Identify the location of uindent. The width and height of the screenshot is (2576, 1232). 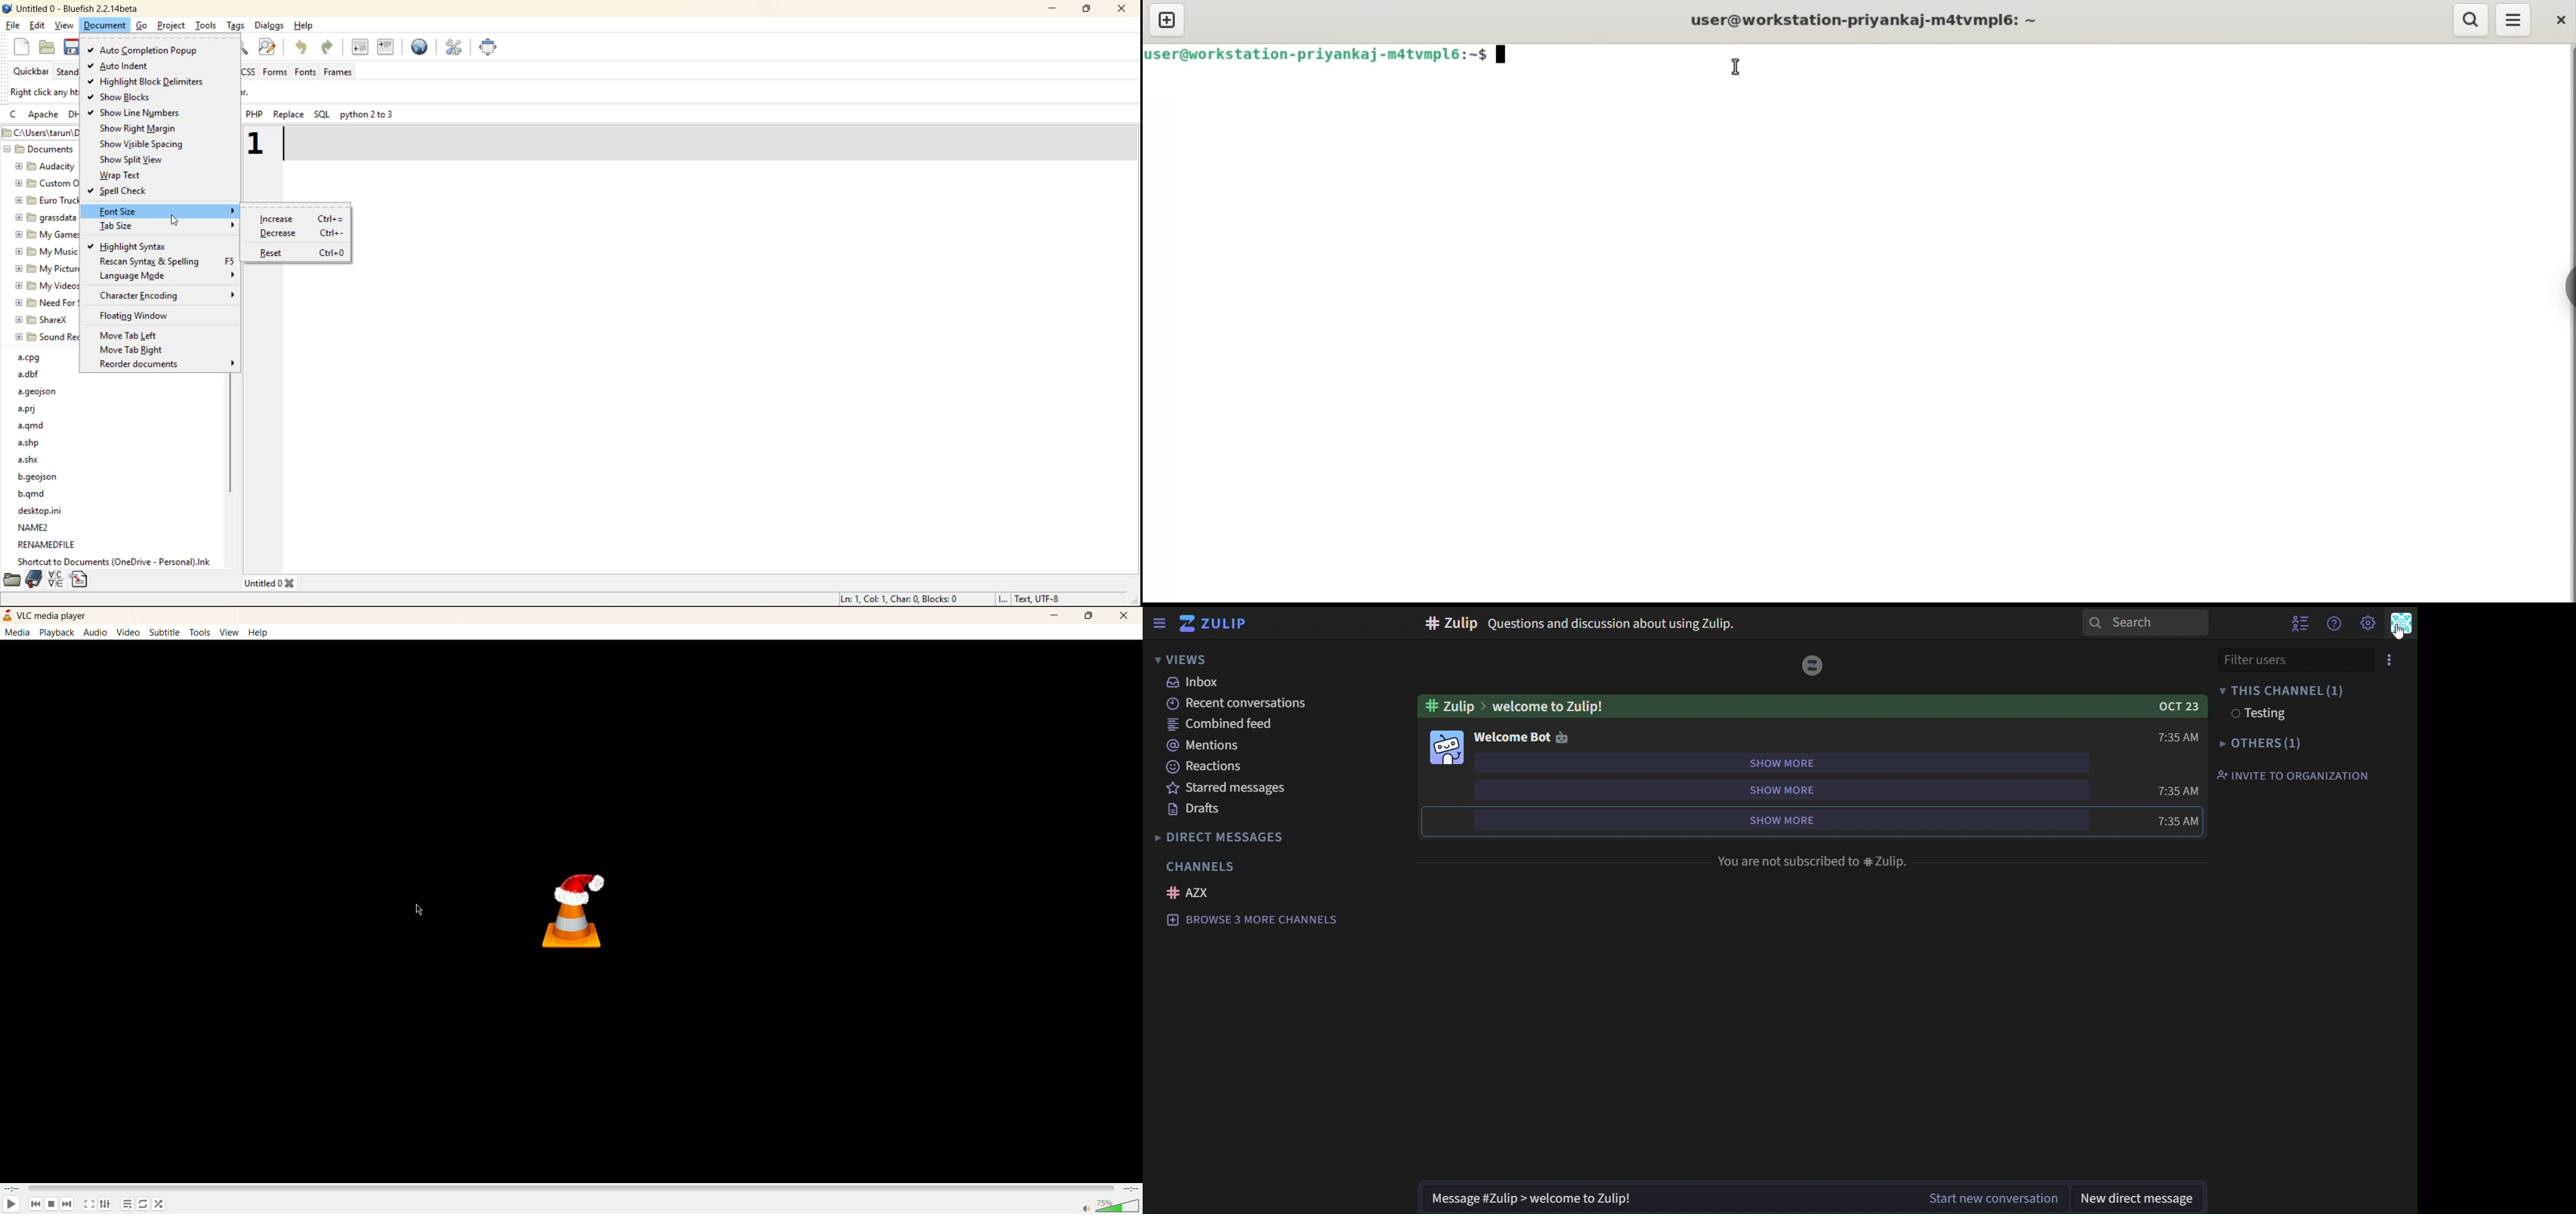
(362, 48).